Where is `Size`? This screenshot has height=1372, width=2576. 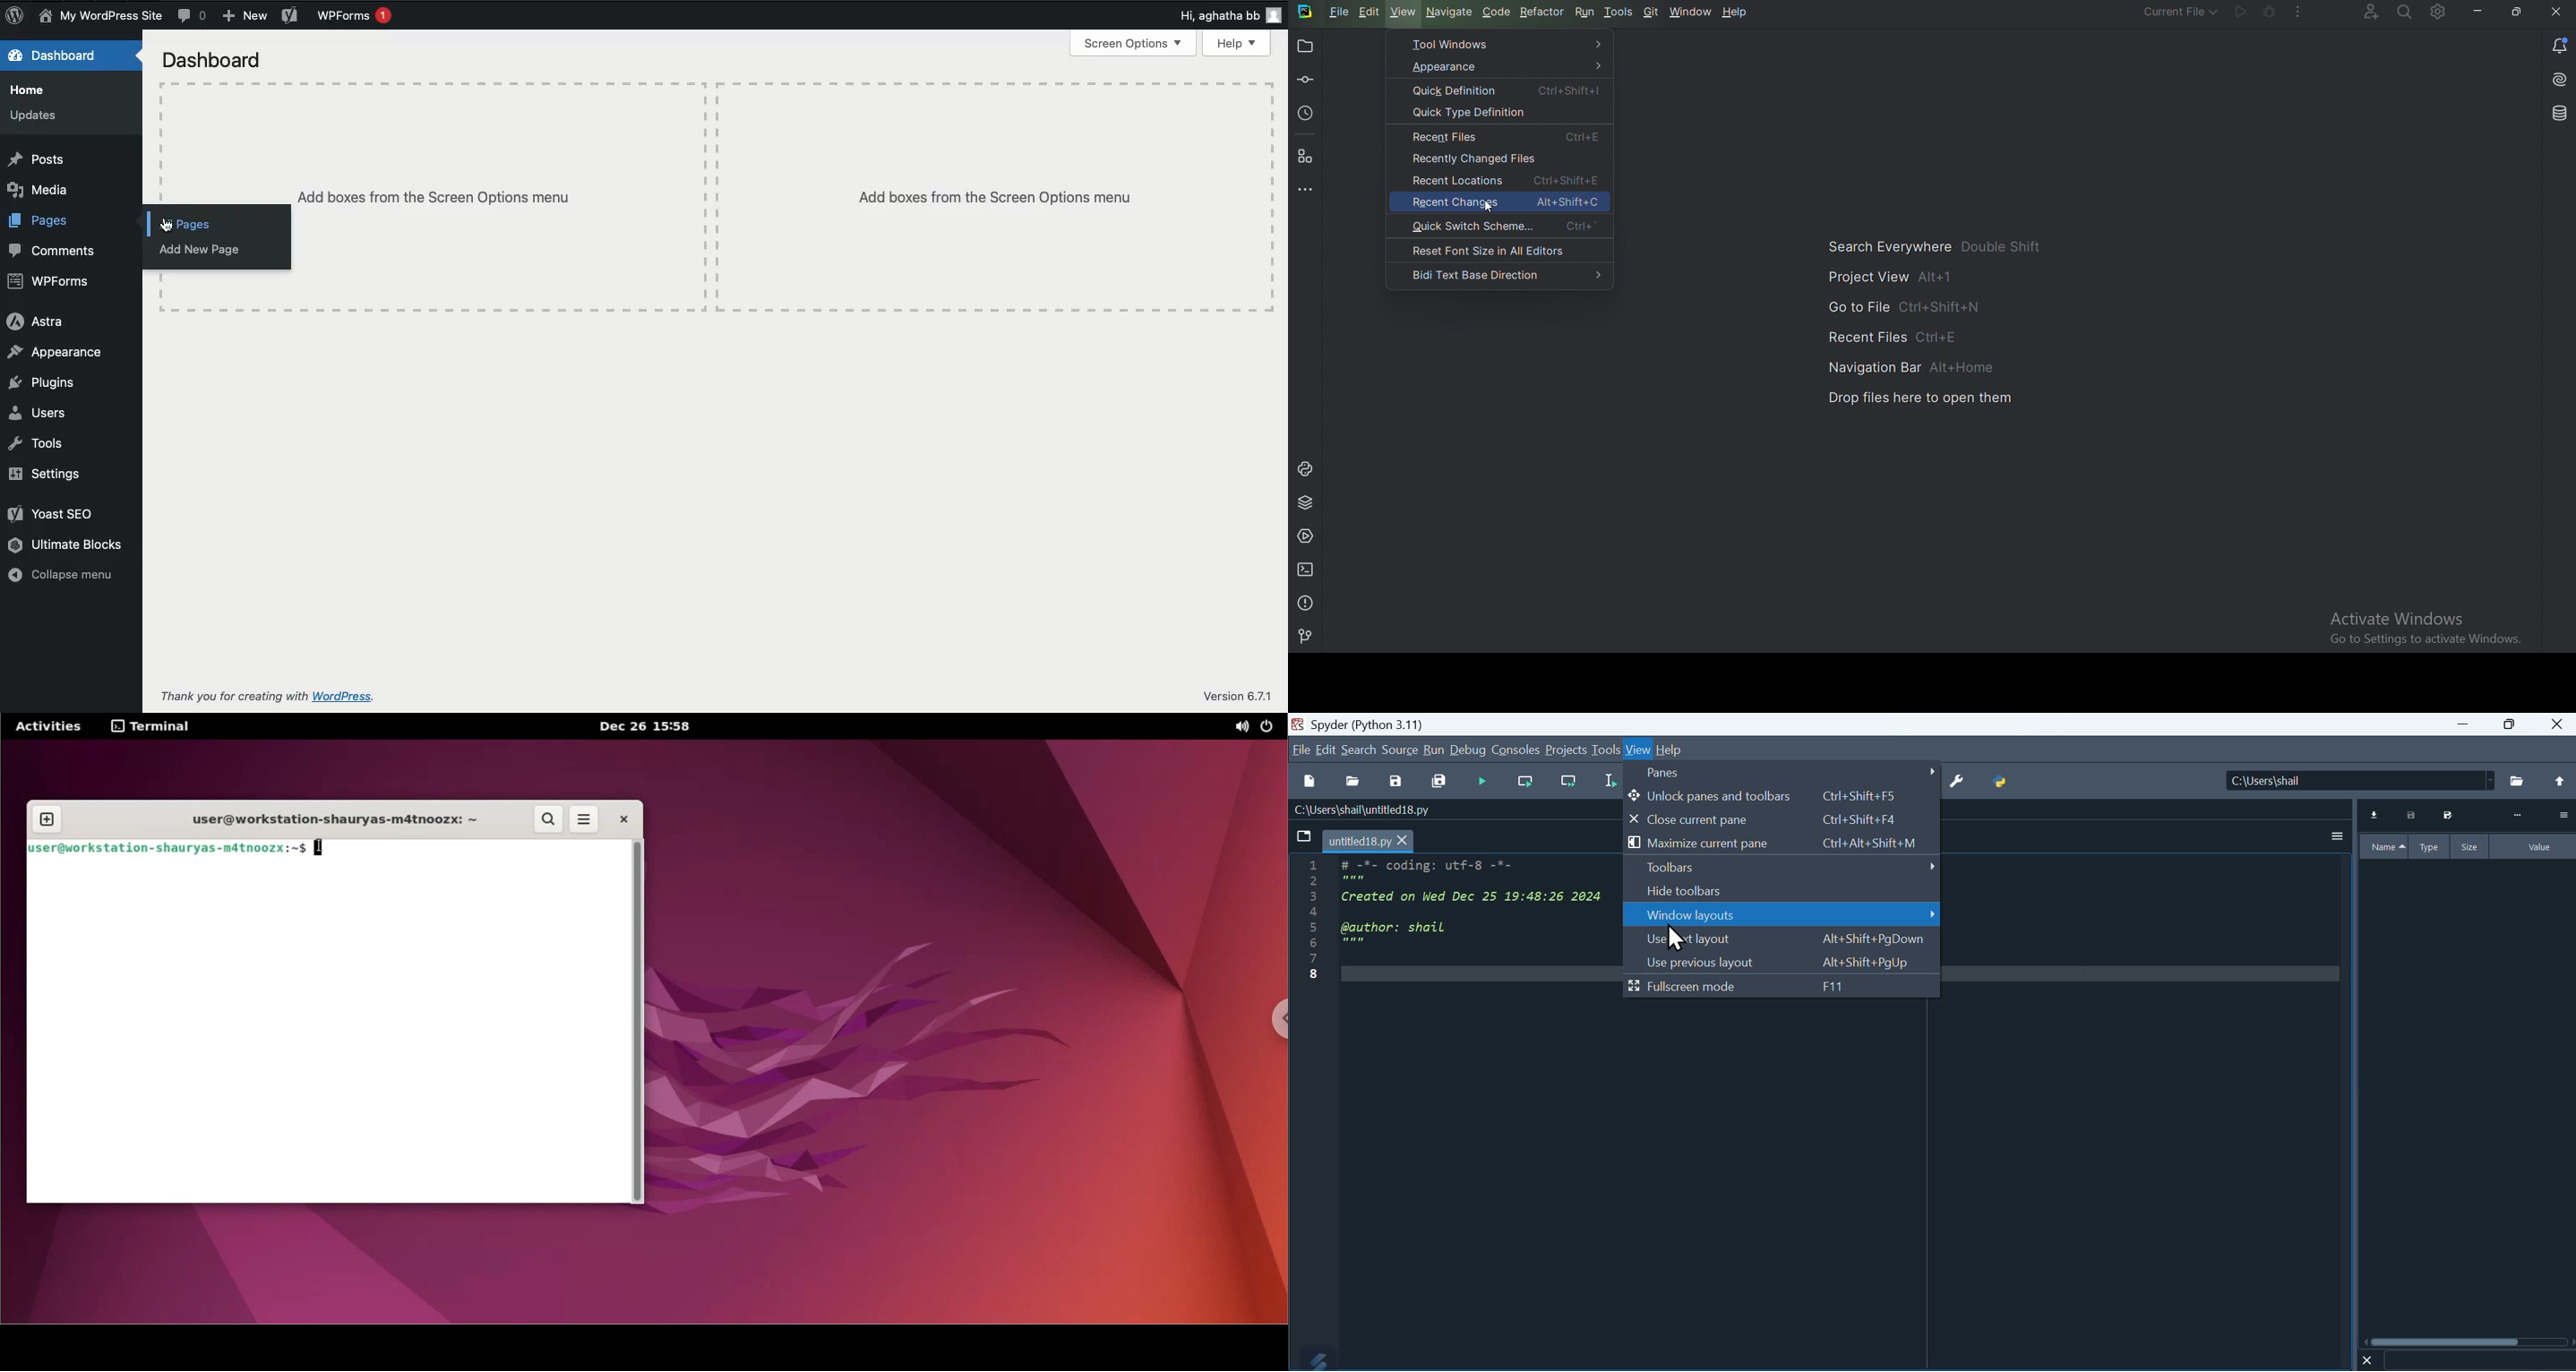 Size is located at coordinates (2471, 846).